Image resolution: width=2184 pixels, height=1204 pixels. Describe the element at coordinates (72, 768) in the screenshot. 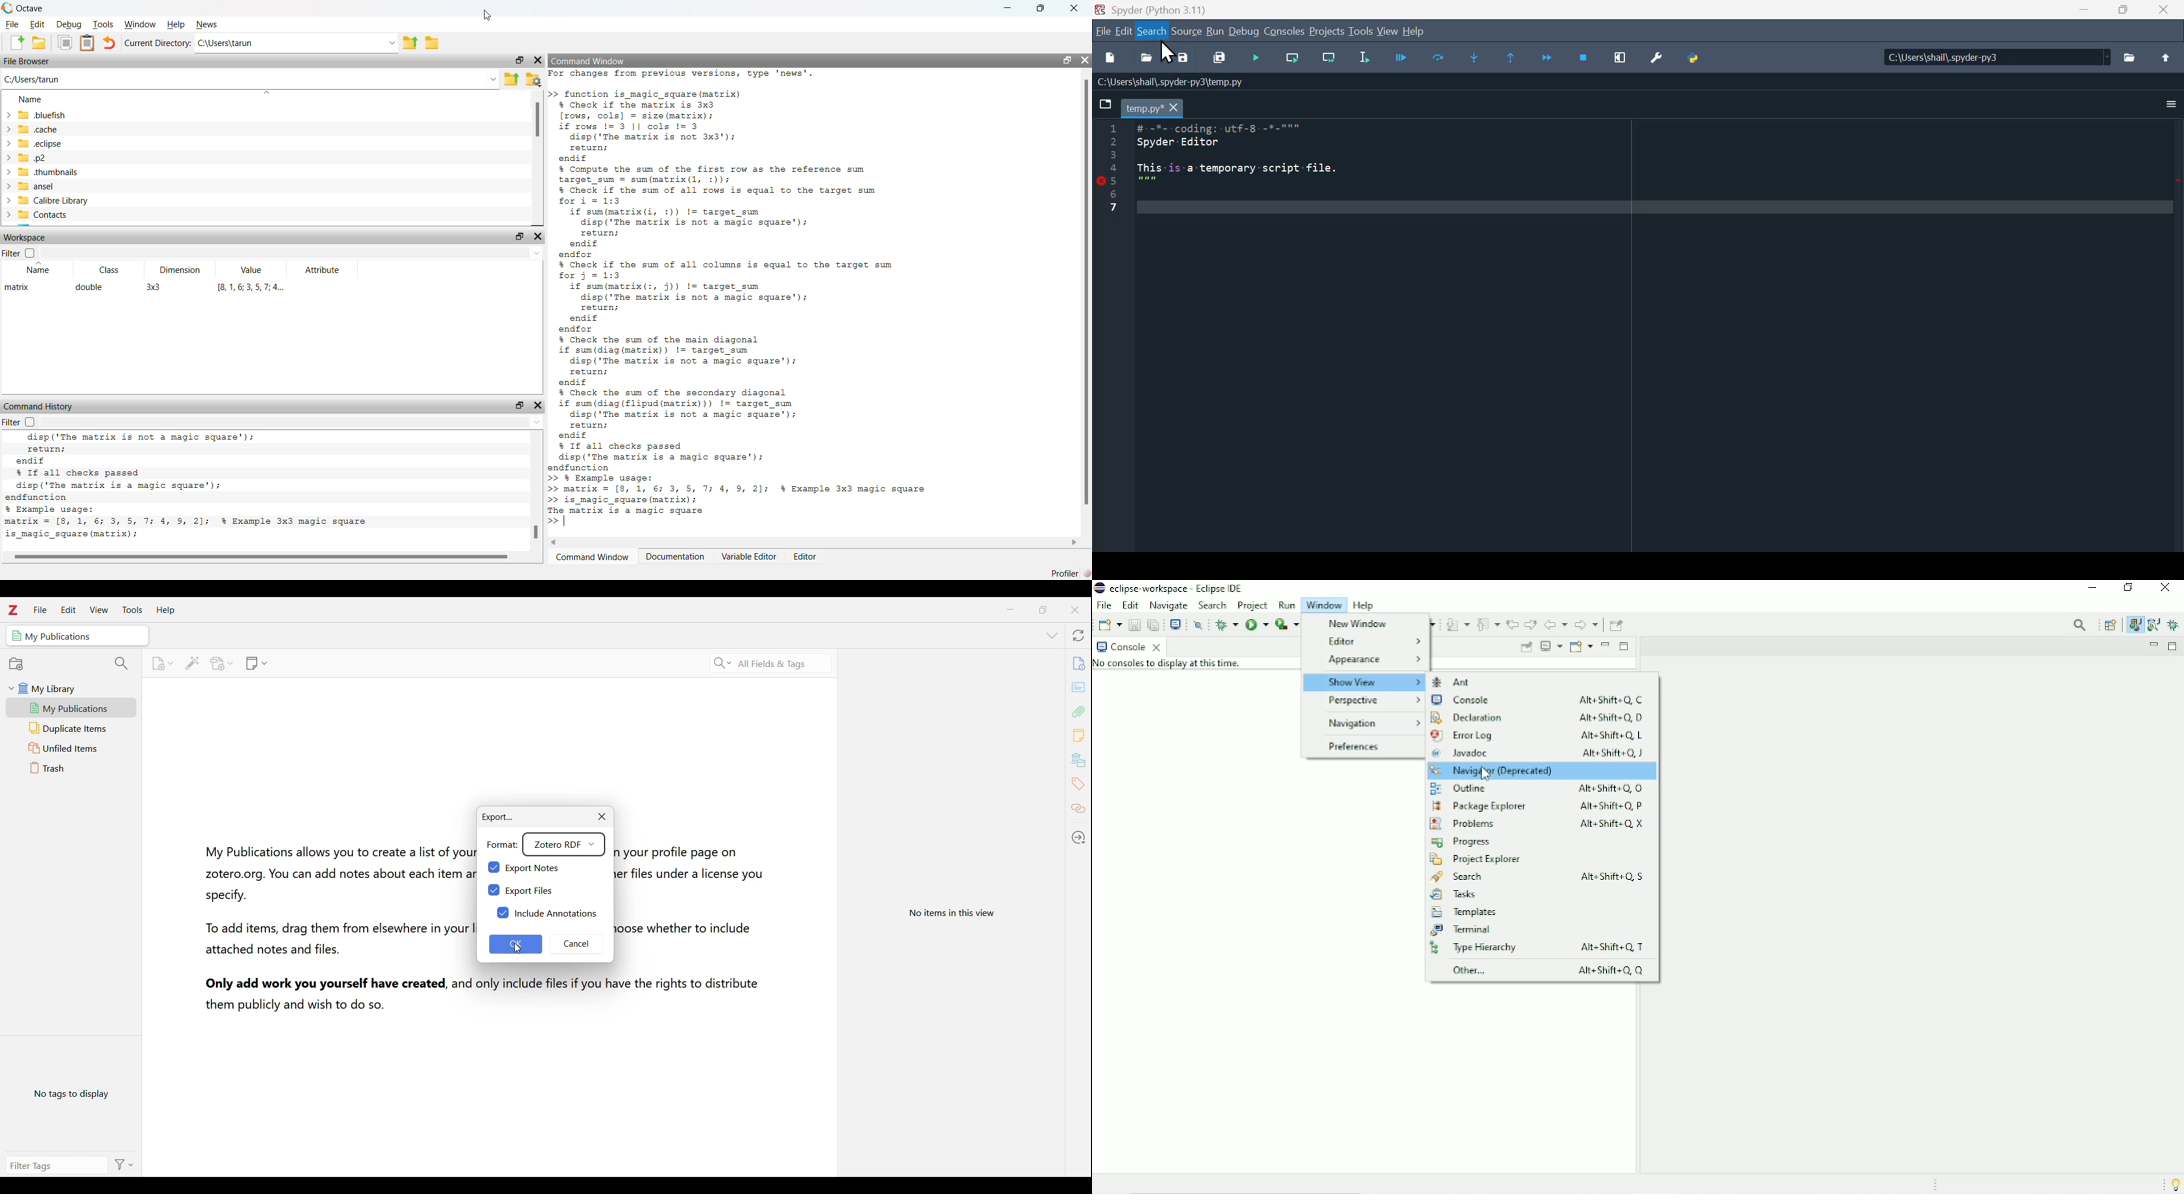

I see `Trash` at that location.